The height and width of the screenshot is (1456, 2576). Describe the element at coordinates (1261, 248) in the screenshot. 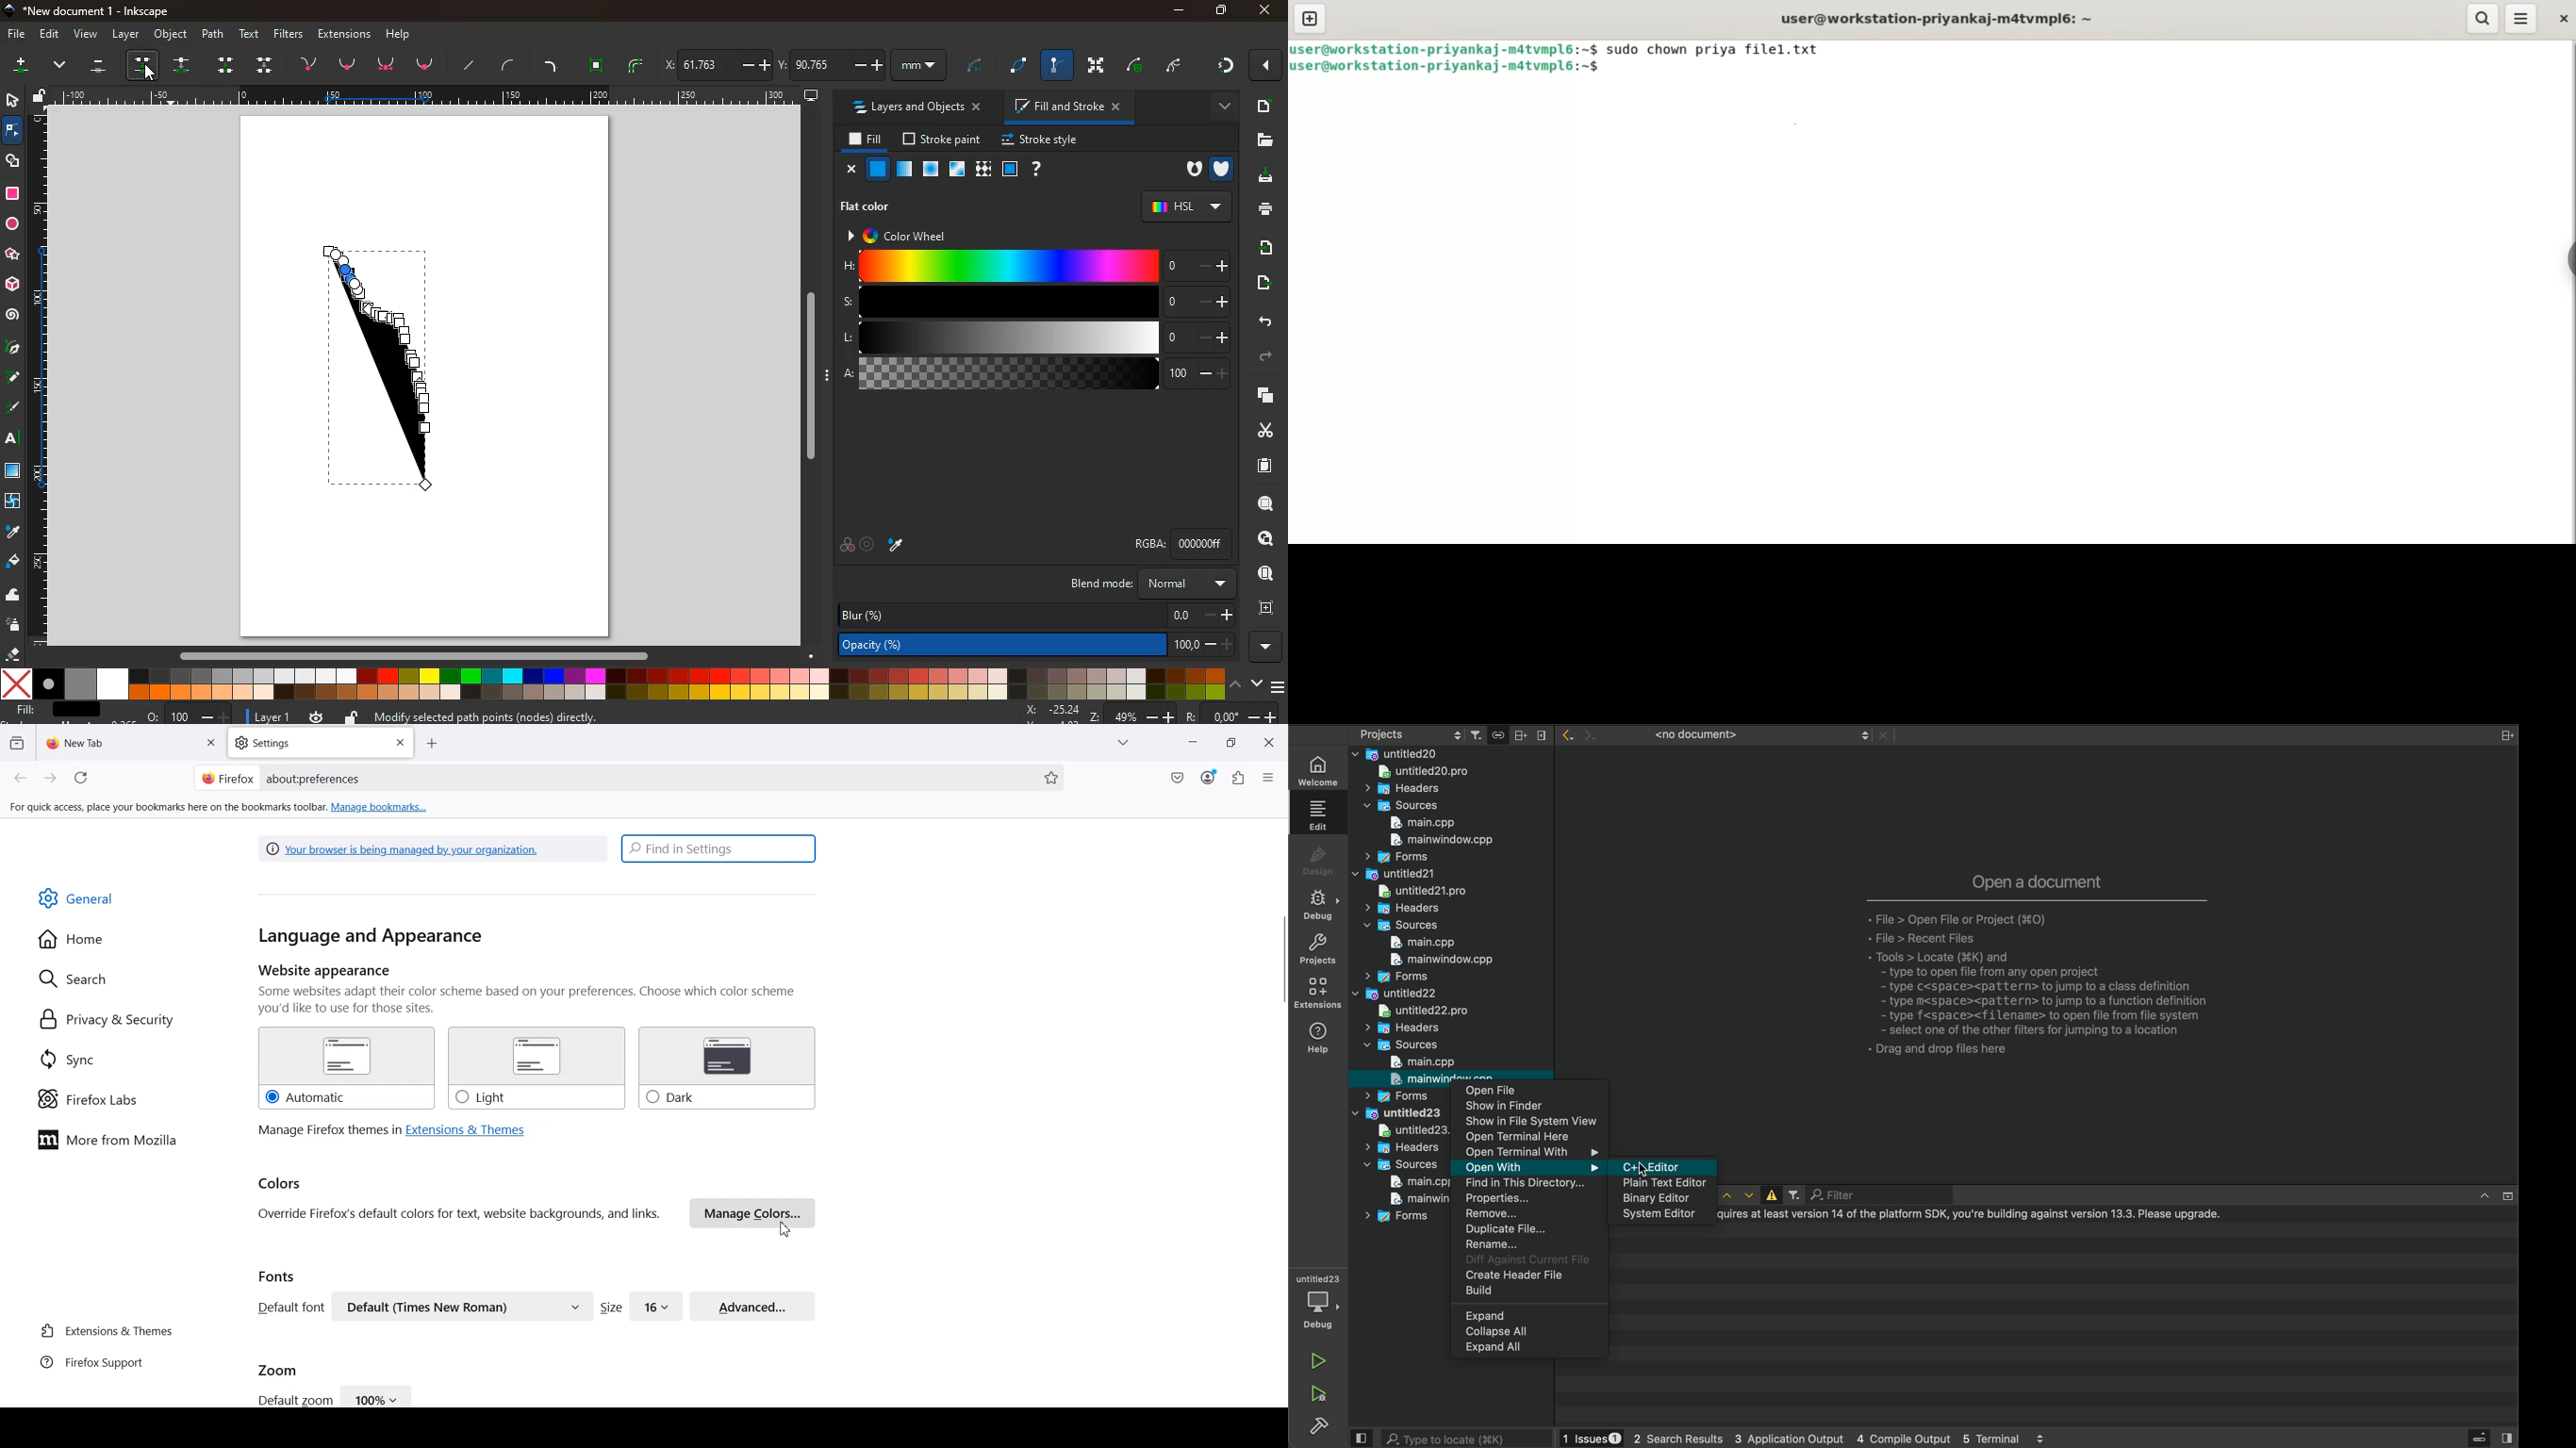

I see `receive` at that location.